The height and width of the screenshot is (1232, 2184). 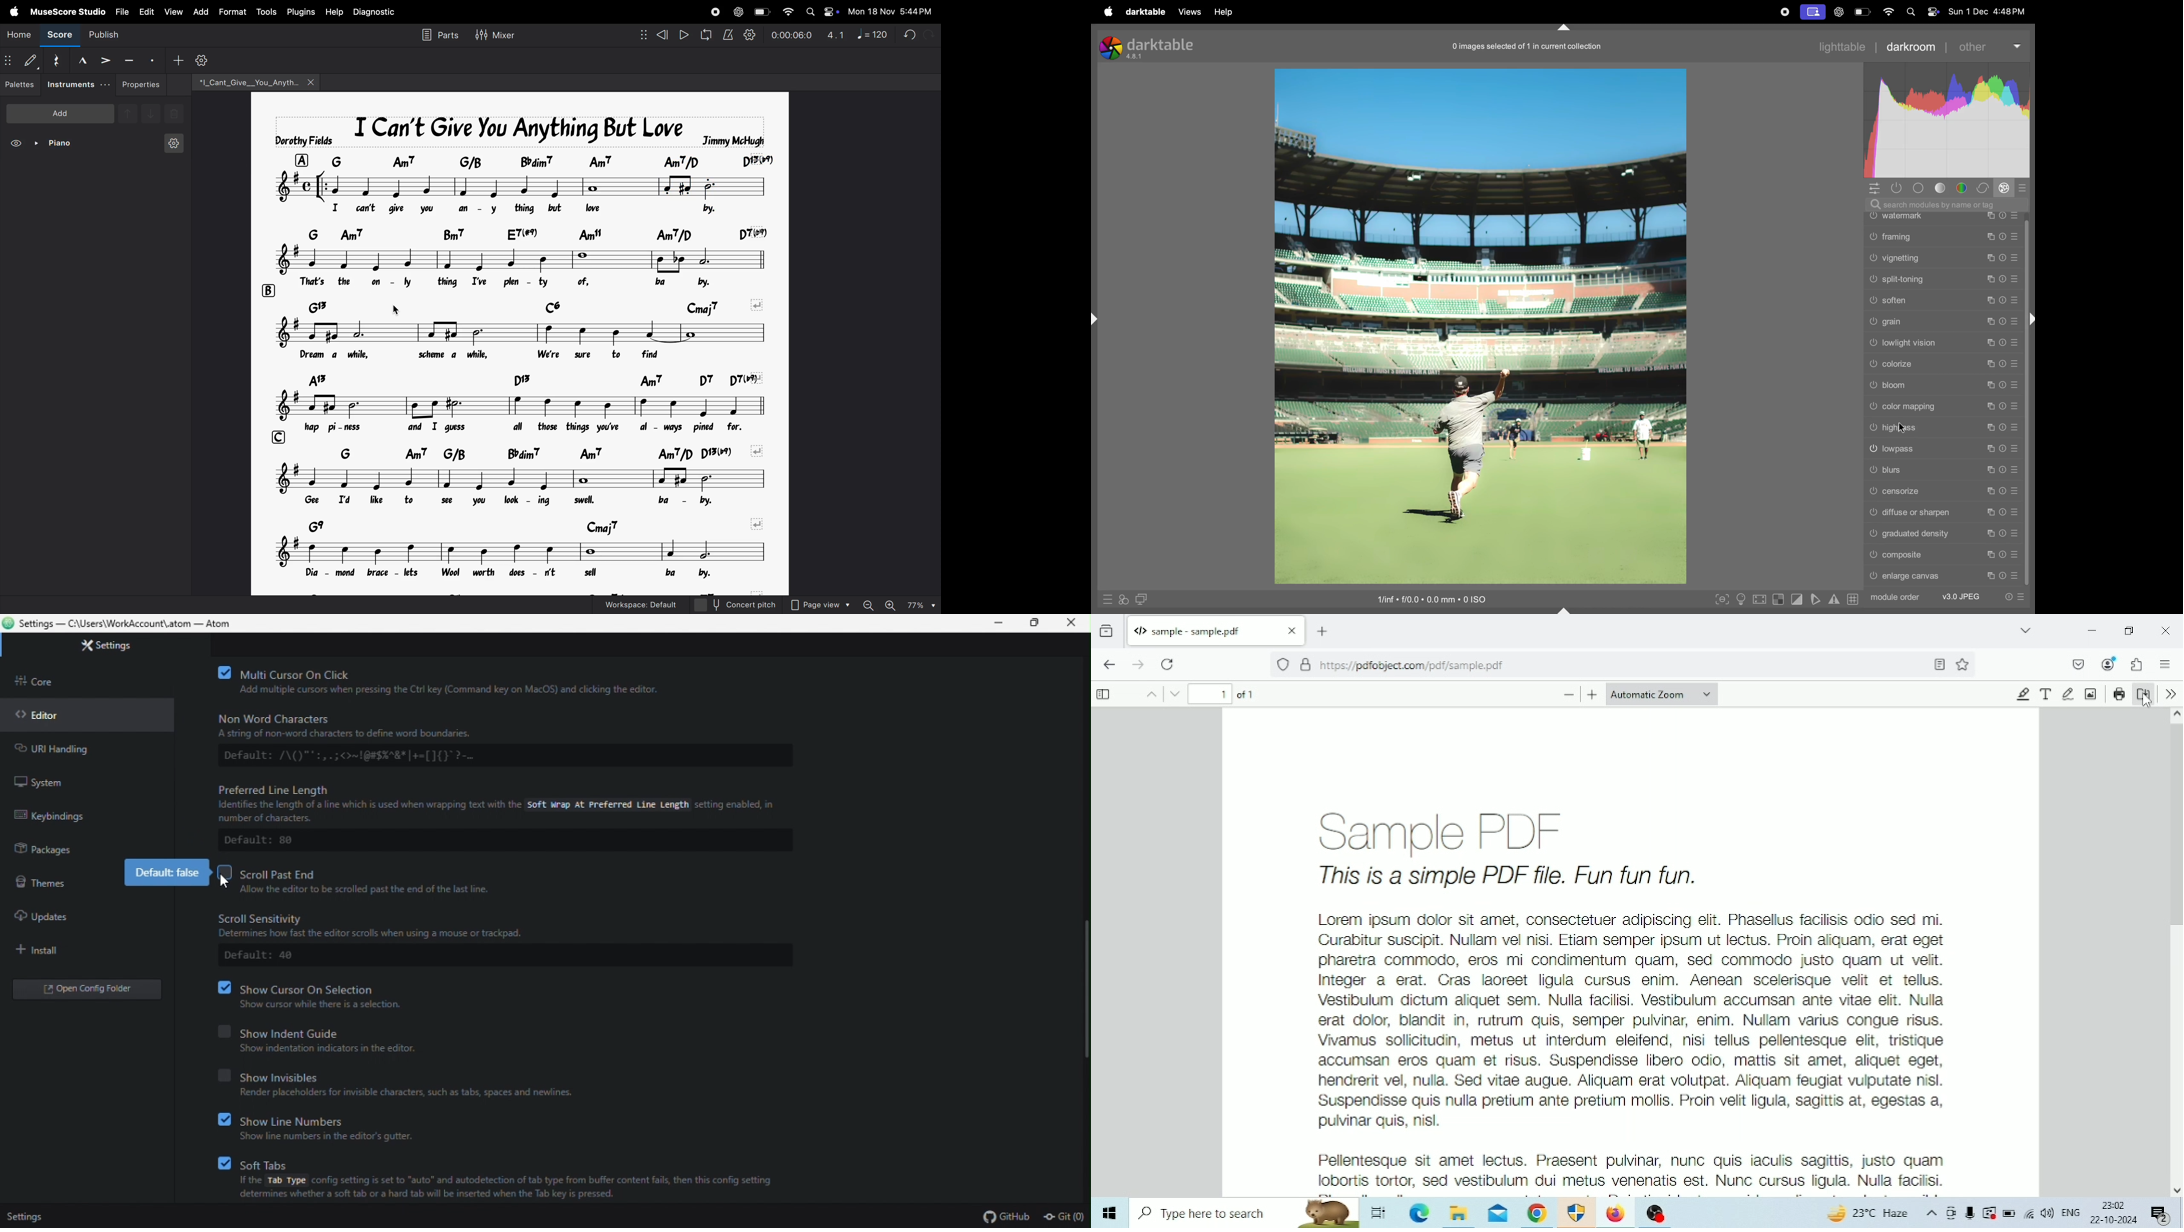 I want to click on quick acess presets, so click(x=1104, y=600).